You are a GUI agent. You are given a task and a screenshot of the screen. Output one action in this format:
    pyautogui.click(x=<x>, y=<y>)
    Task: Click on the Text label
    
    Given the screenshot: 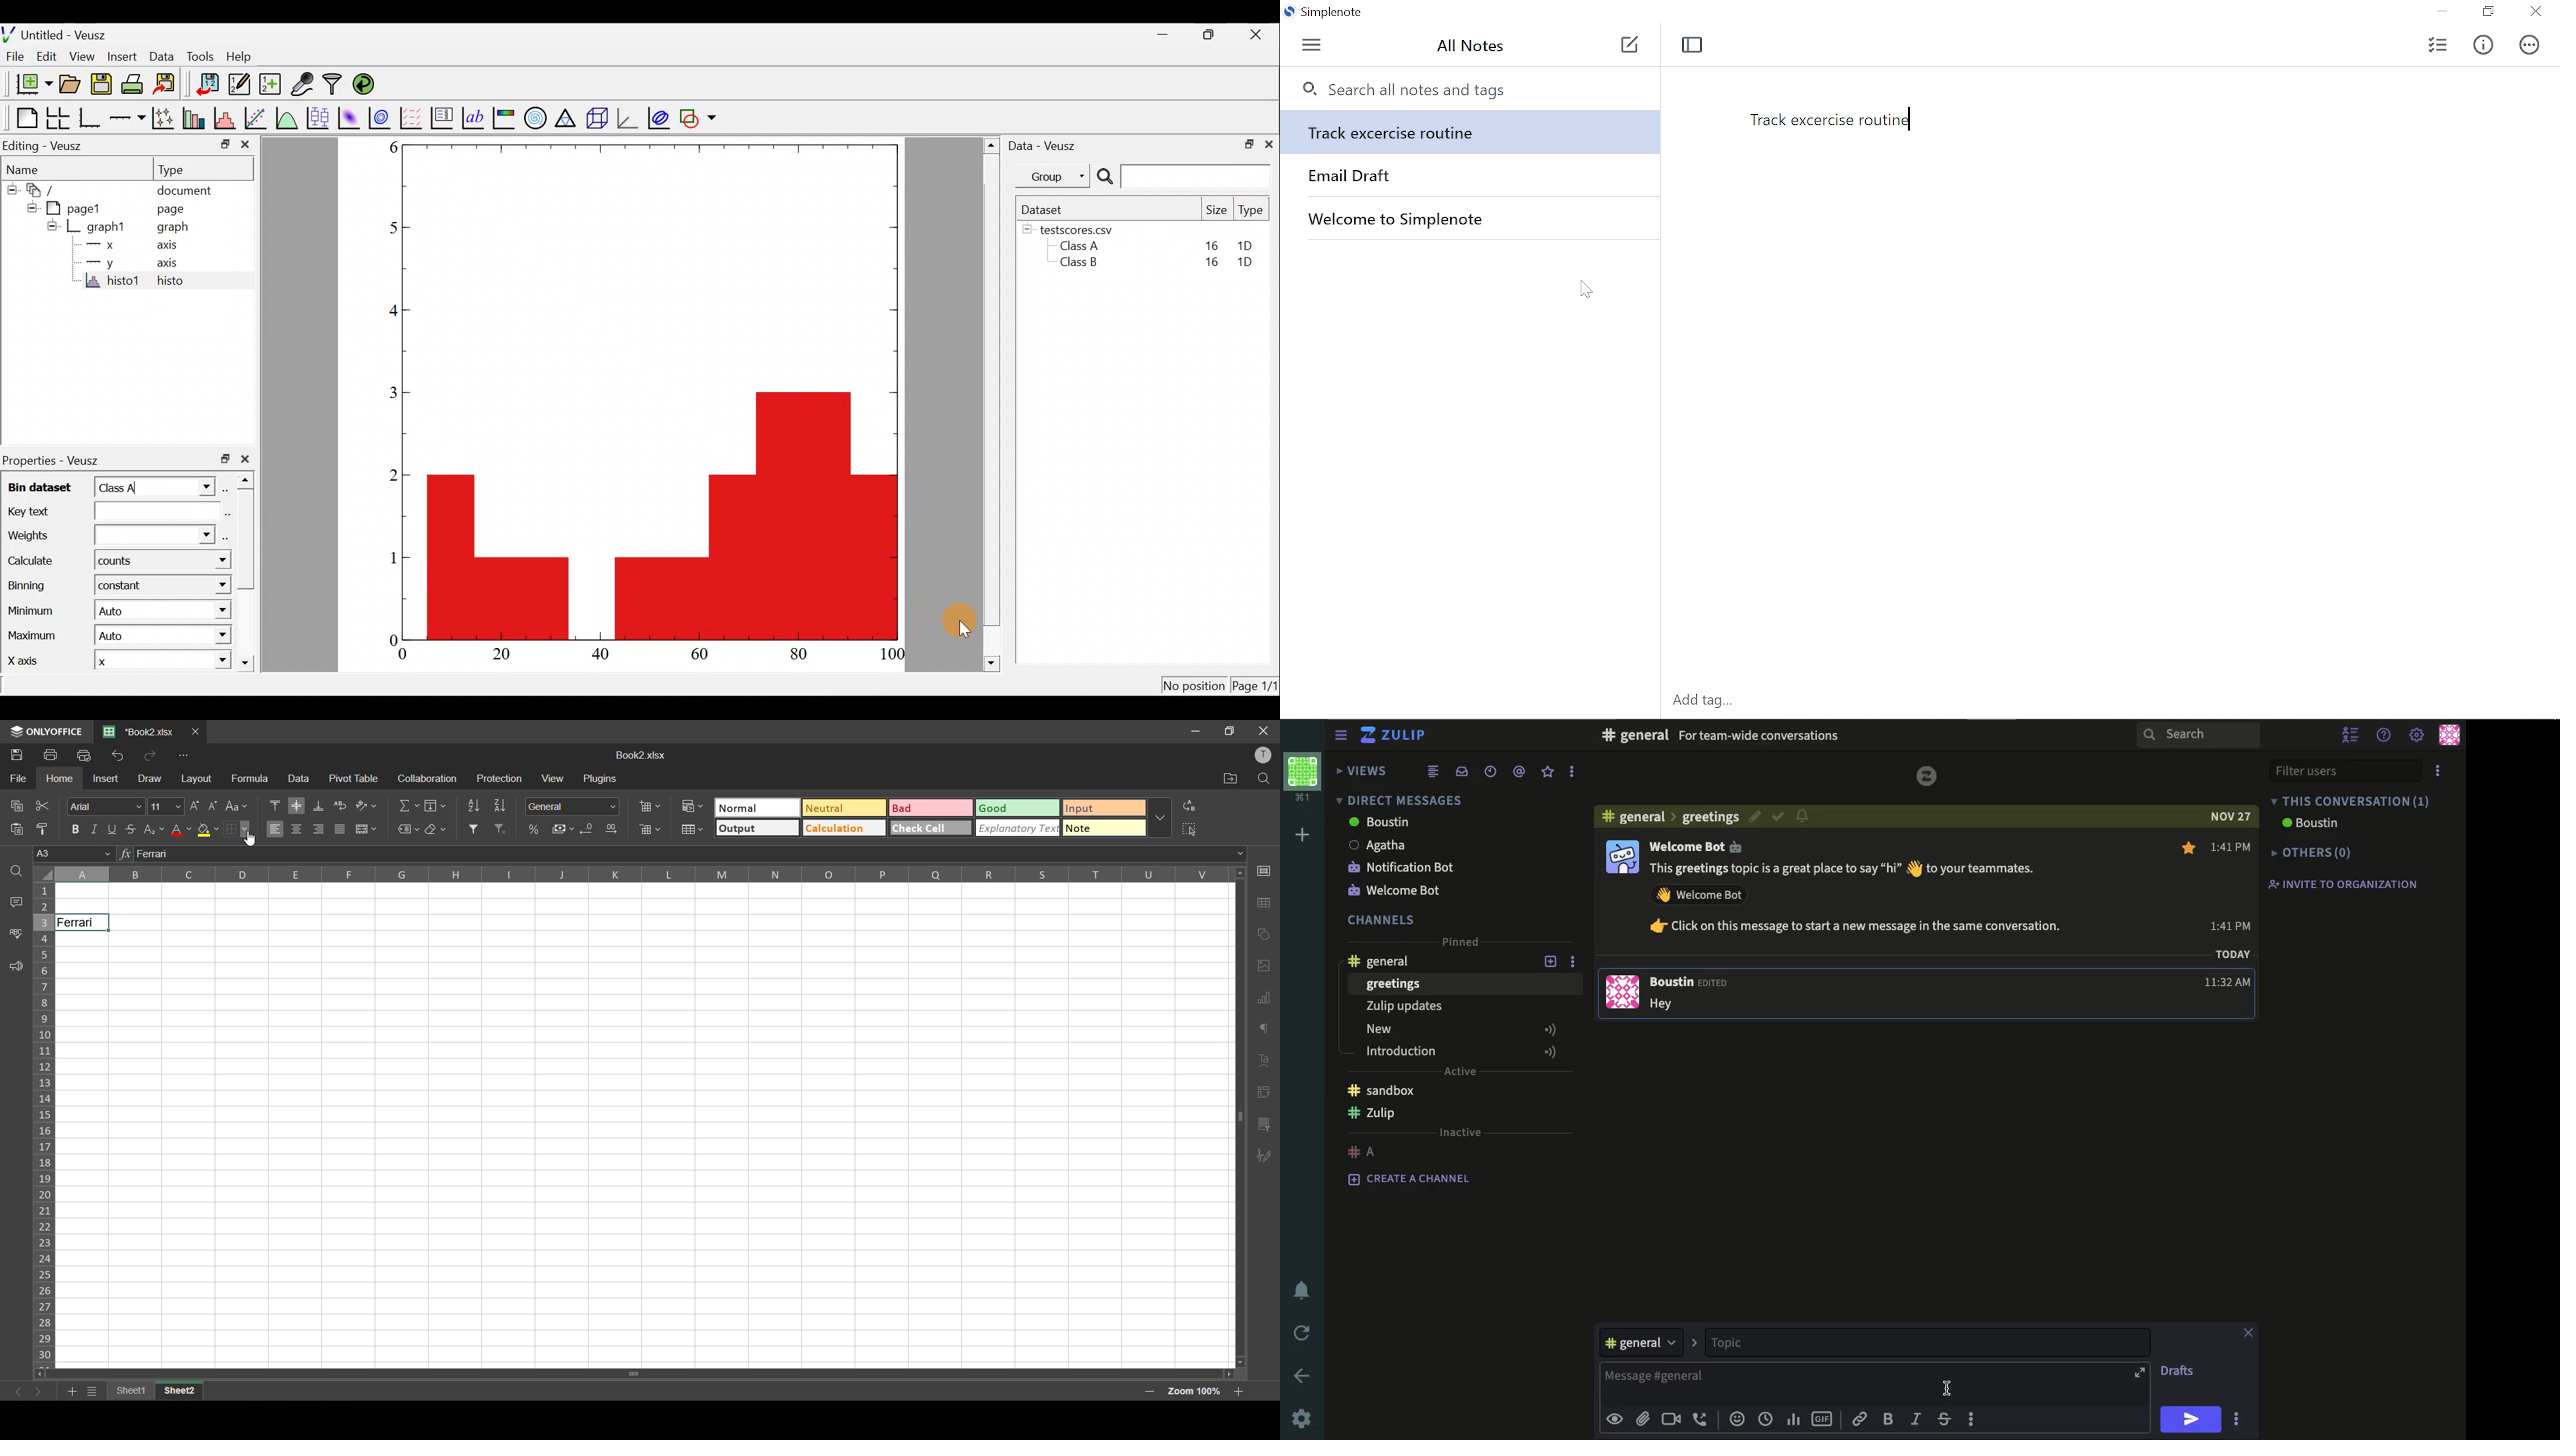 What is the action you would take?
    pyautogui.click(x=471, y=117)
    